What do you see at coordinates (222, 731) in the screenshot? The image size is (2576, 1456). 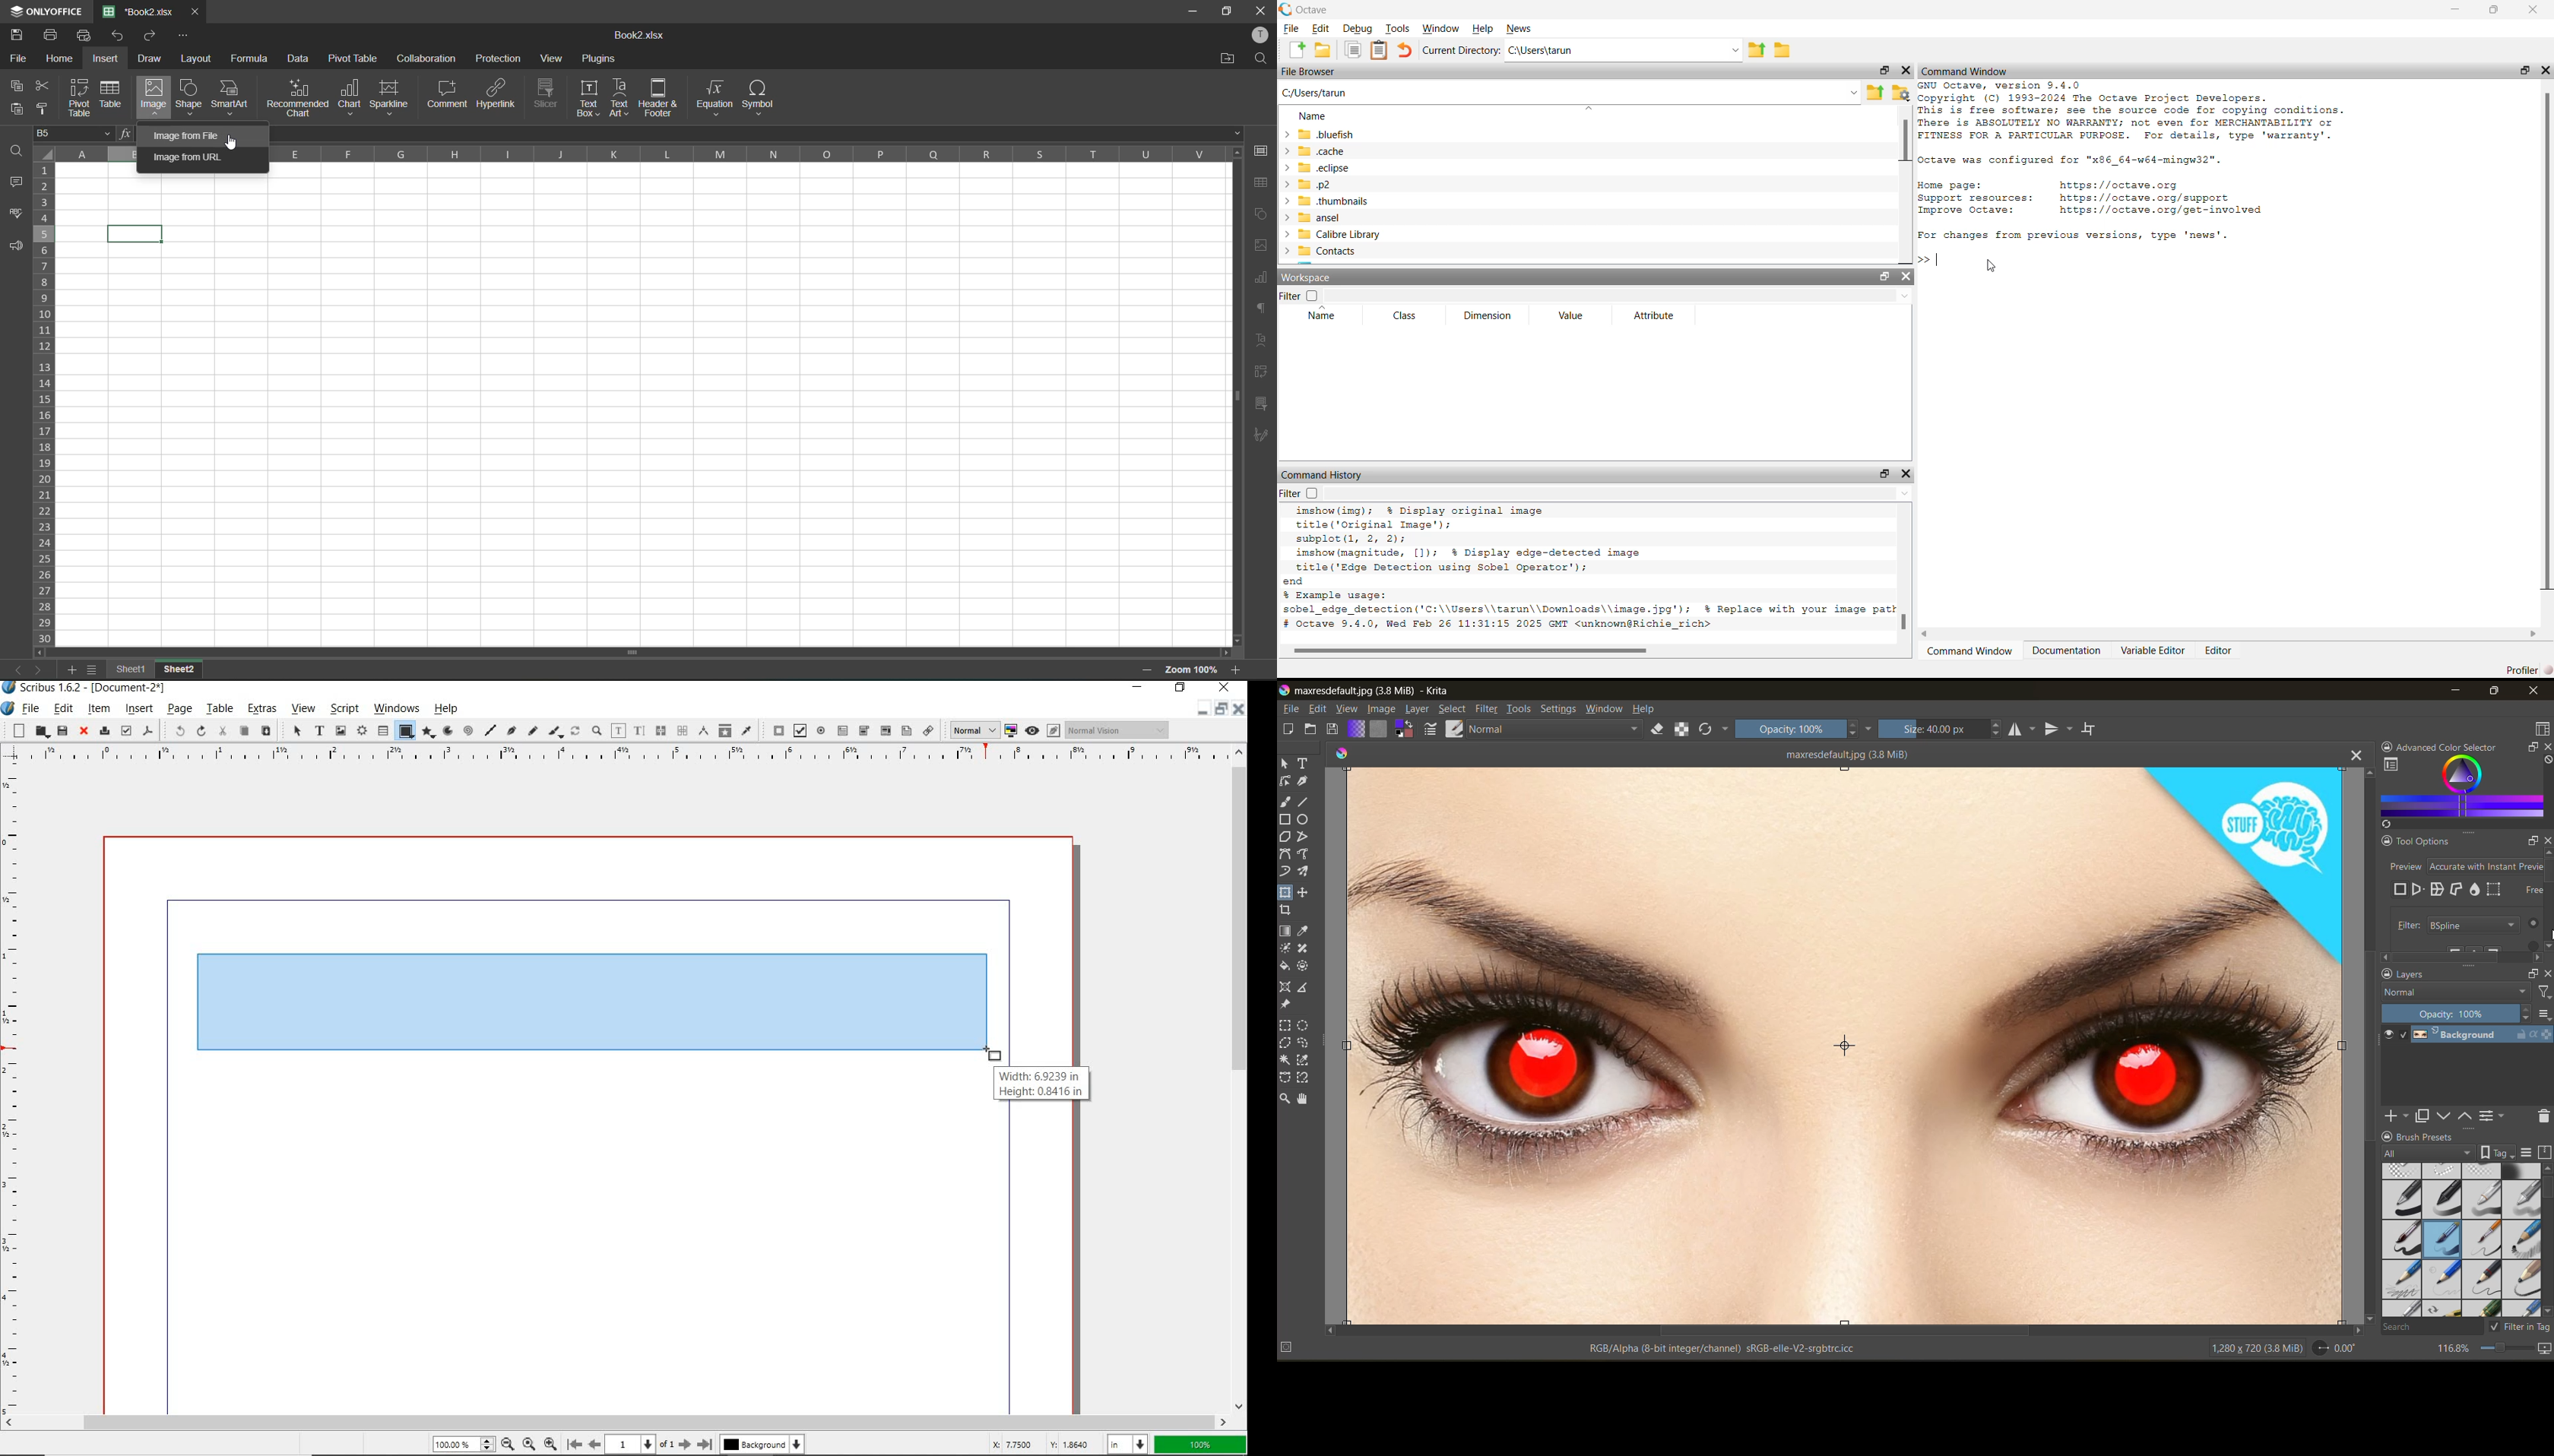 I see `cut` at bounding box center [222, 731].